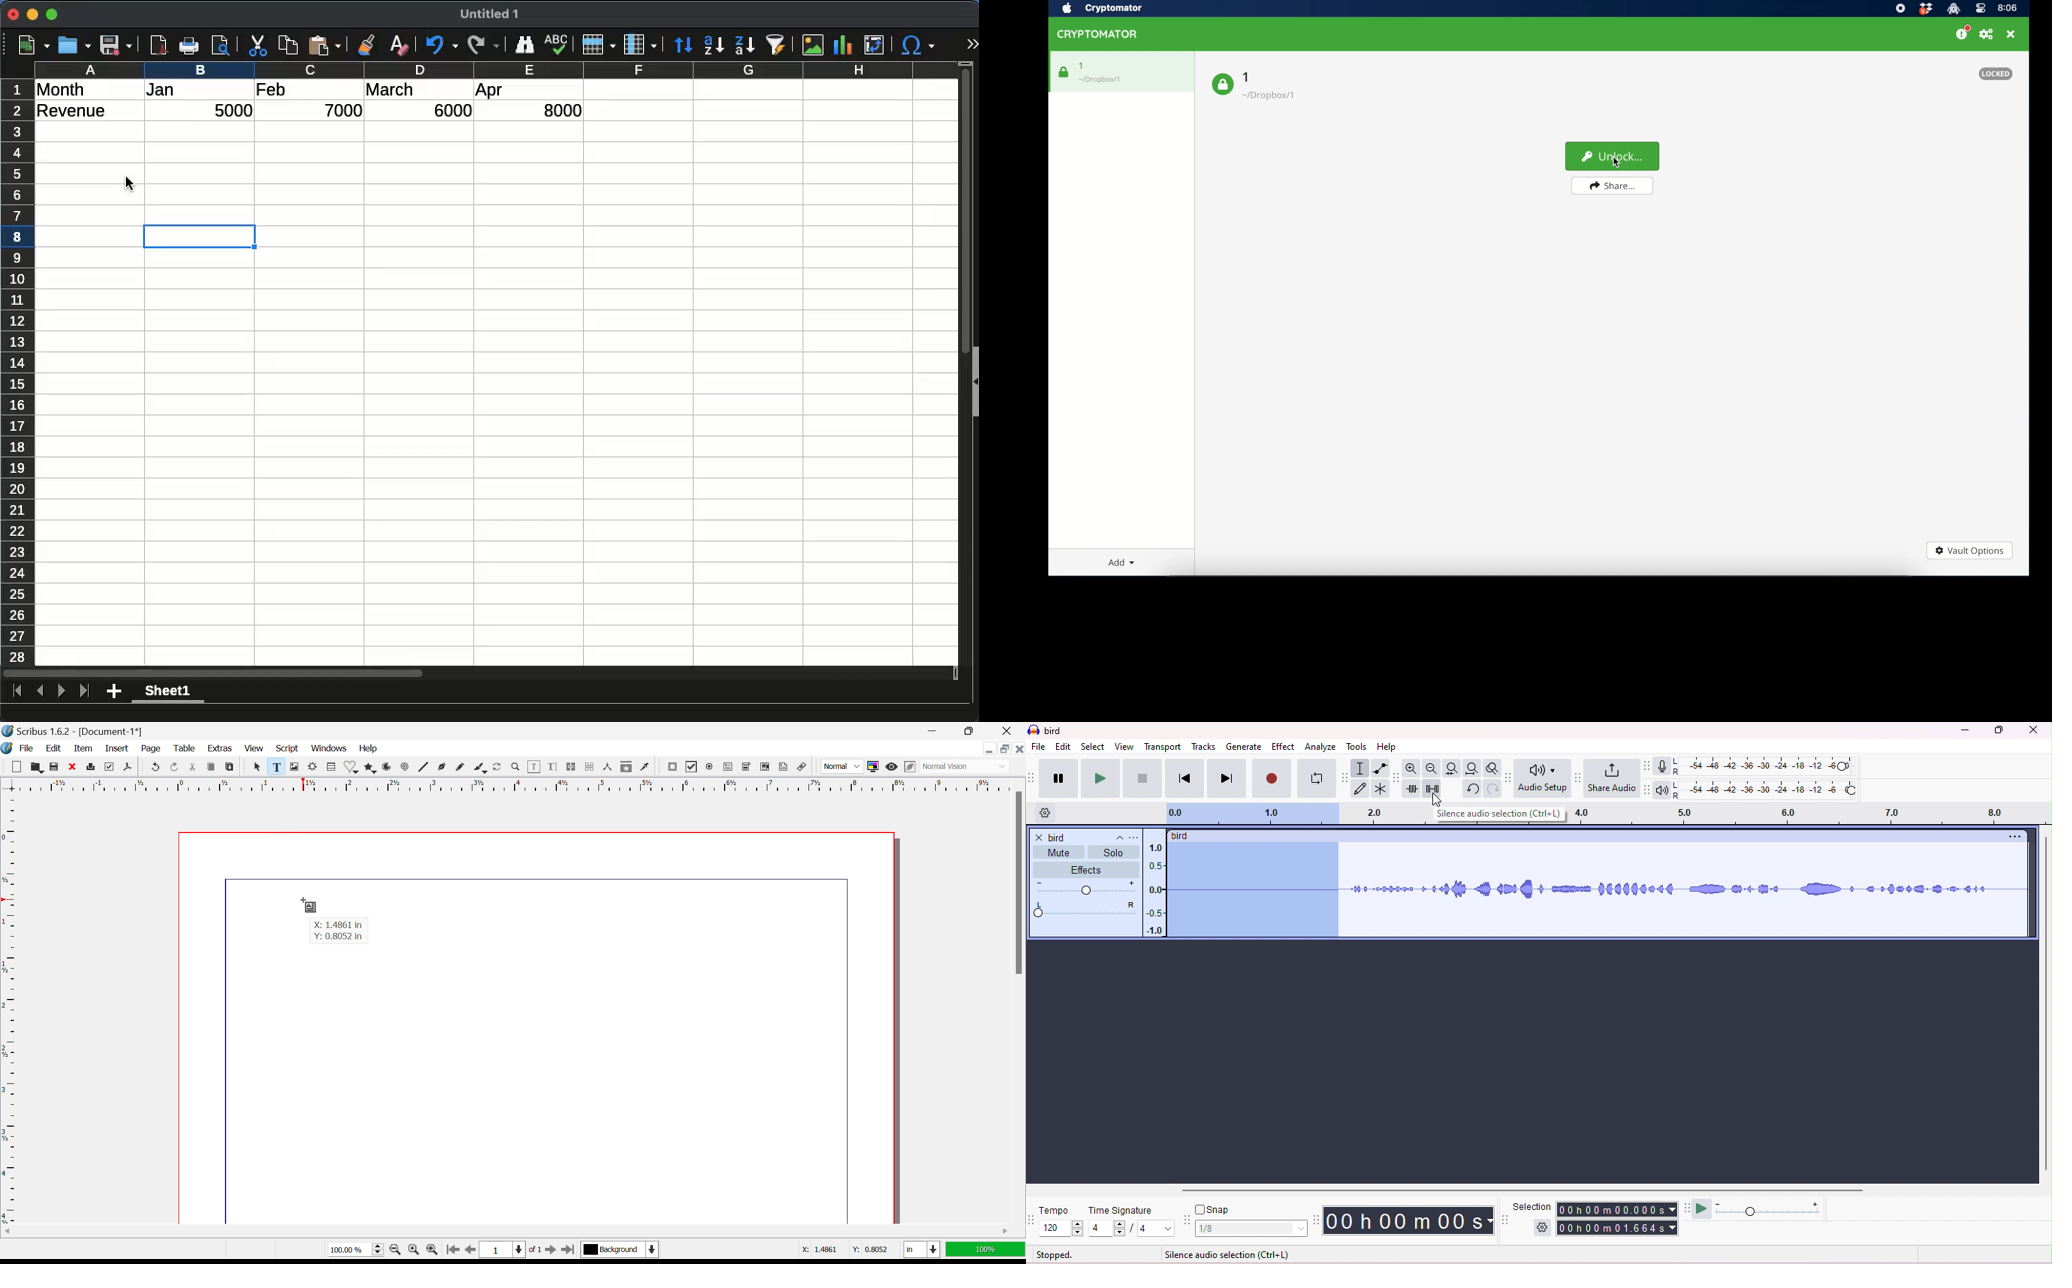 Image resolution: width=2072 pixels, height=1288 pixels. Describe the element at coordinates (353, 768) in the screenshot. I see `Shapes` at that location.